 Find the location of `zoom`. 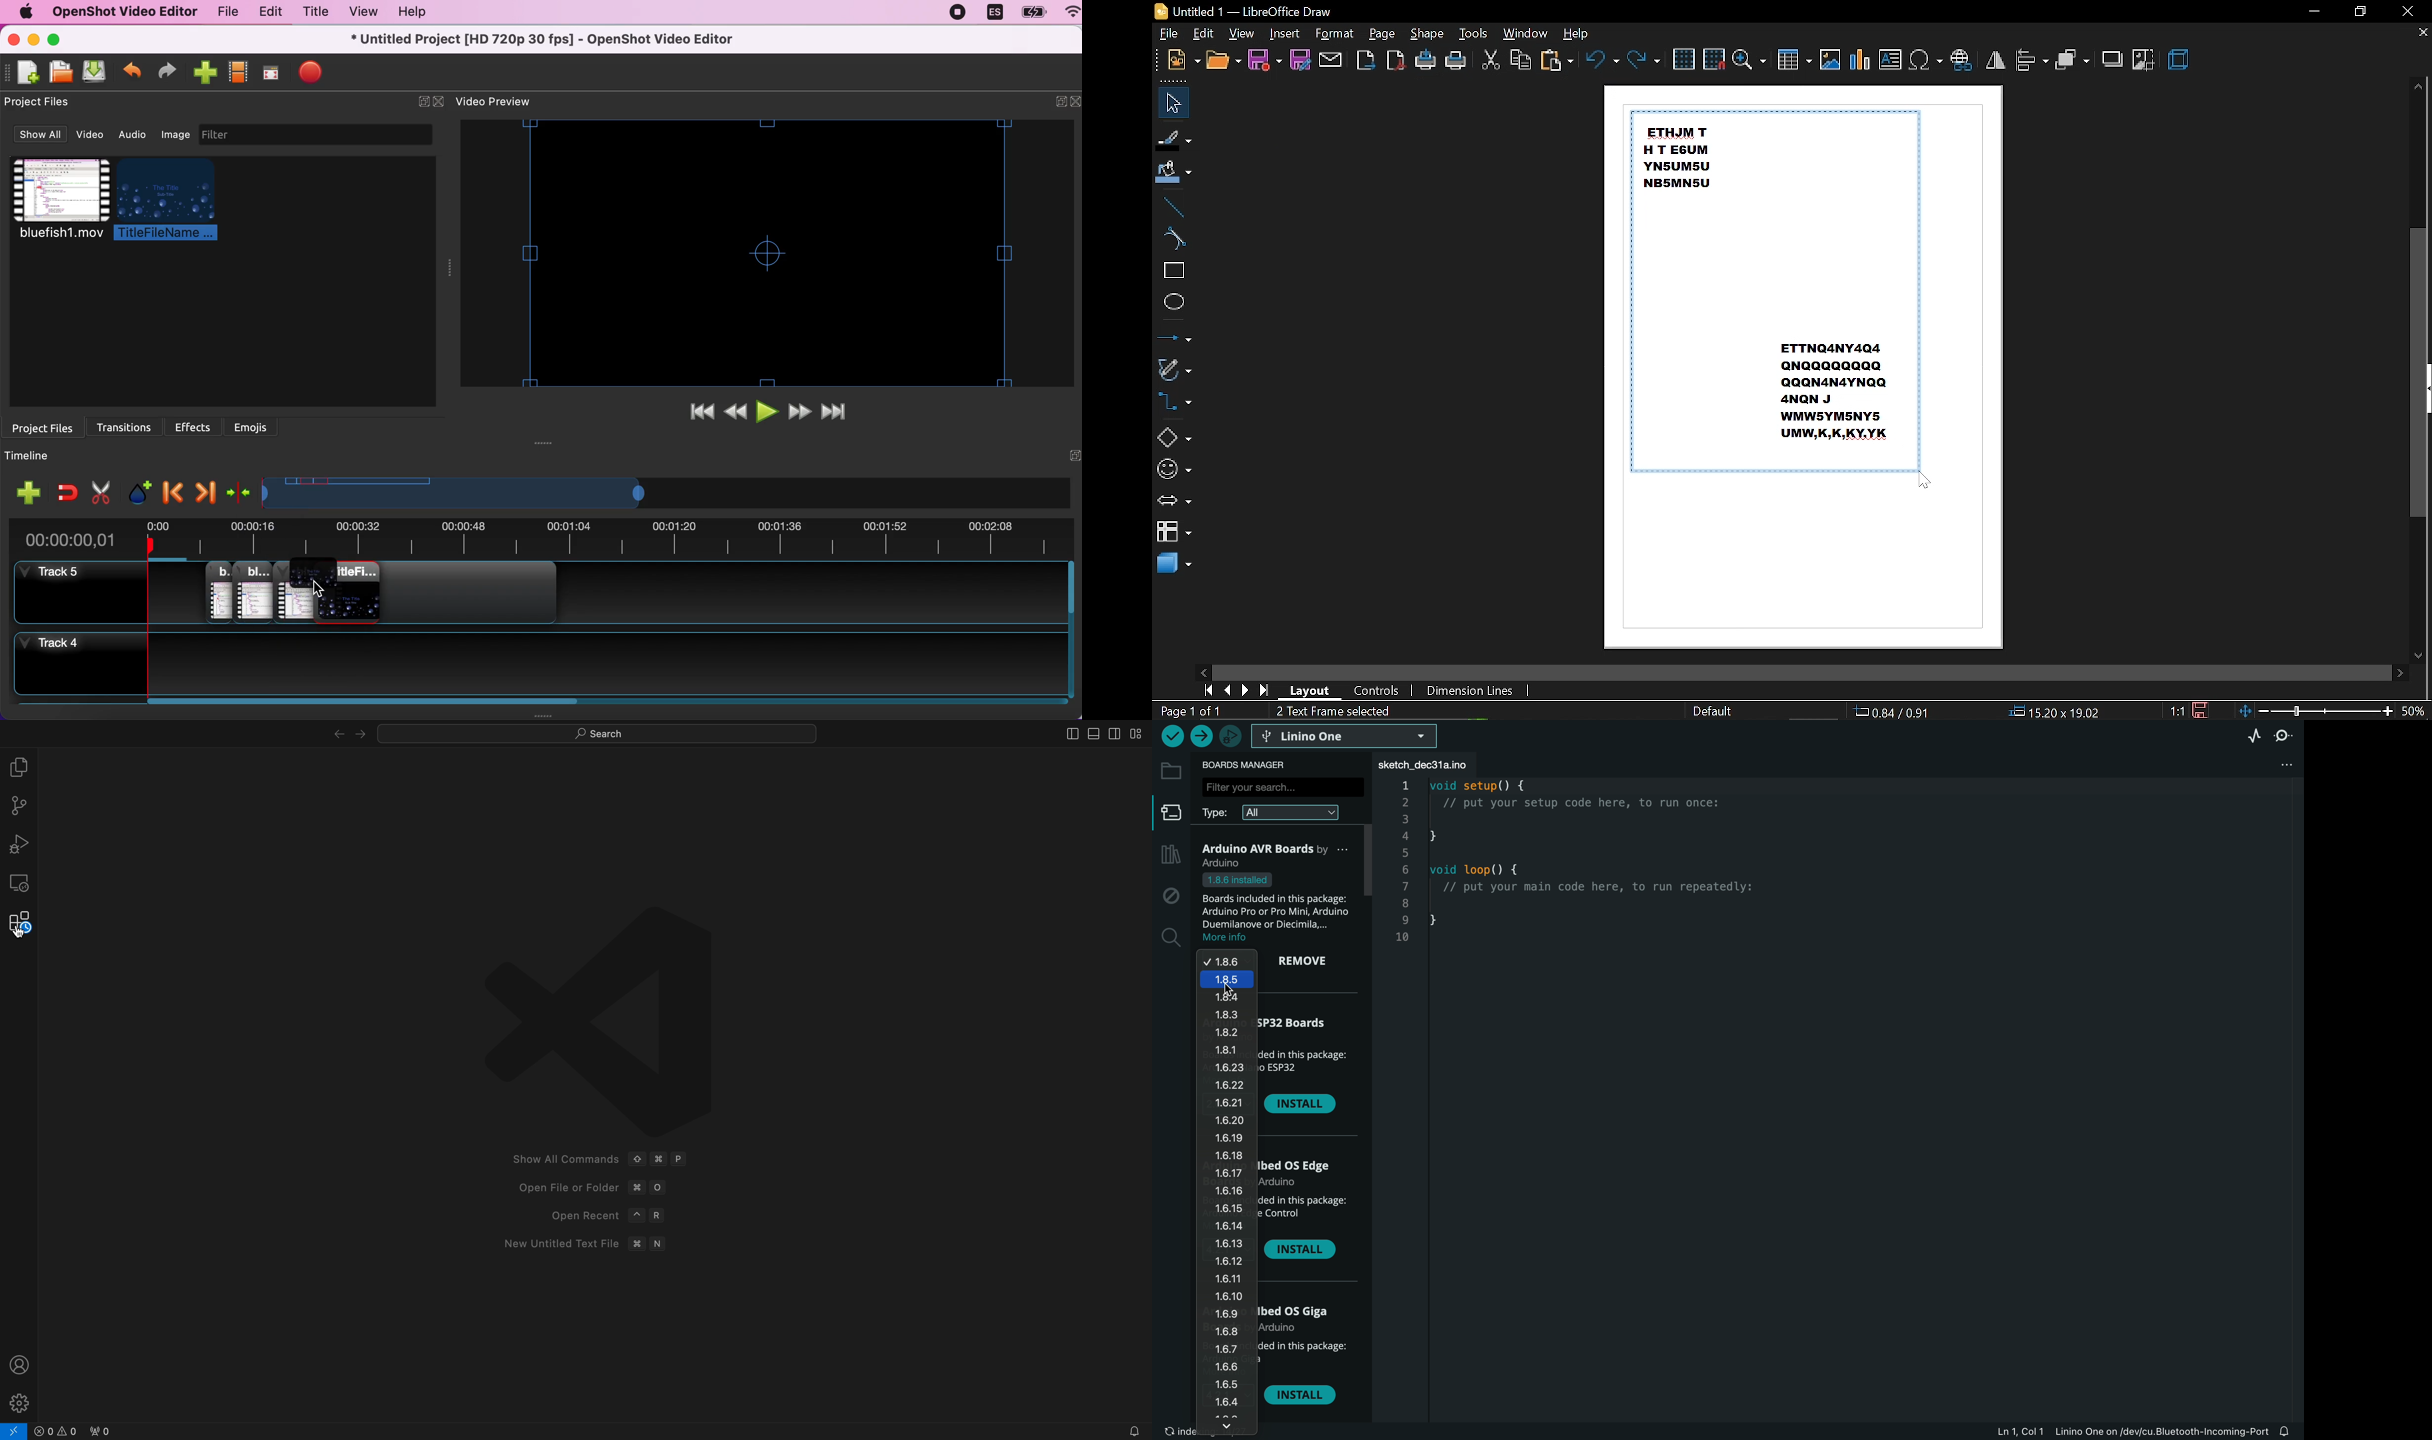

zoom is located at coordinates (1750, 61).